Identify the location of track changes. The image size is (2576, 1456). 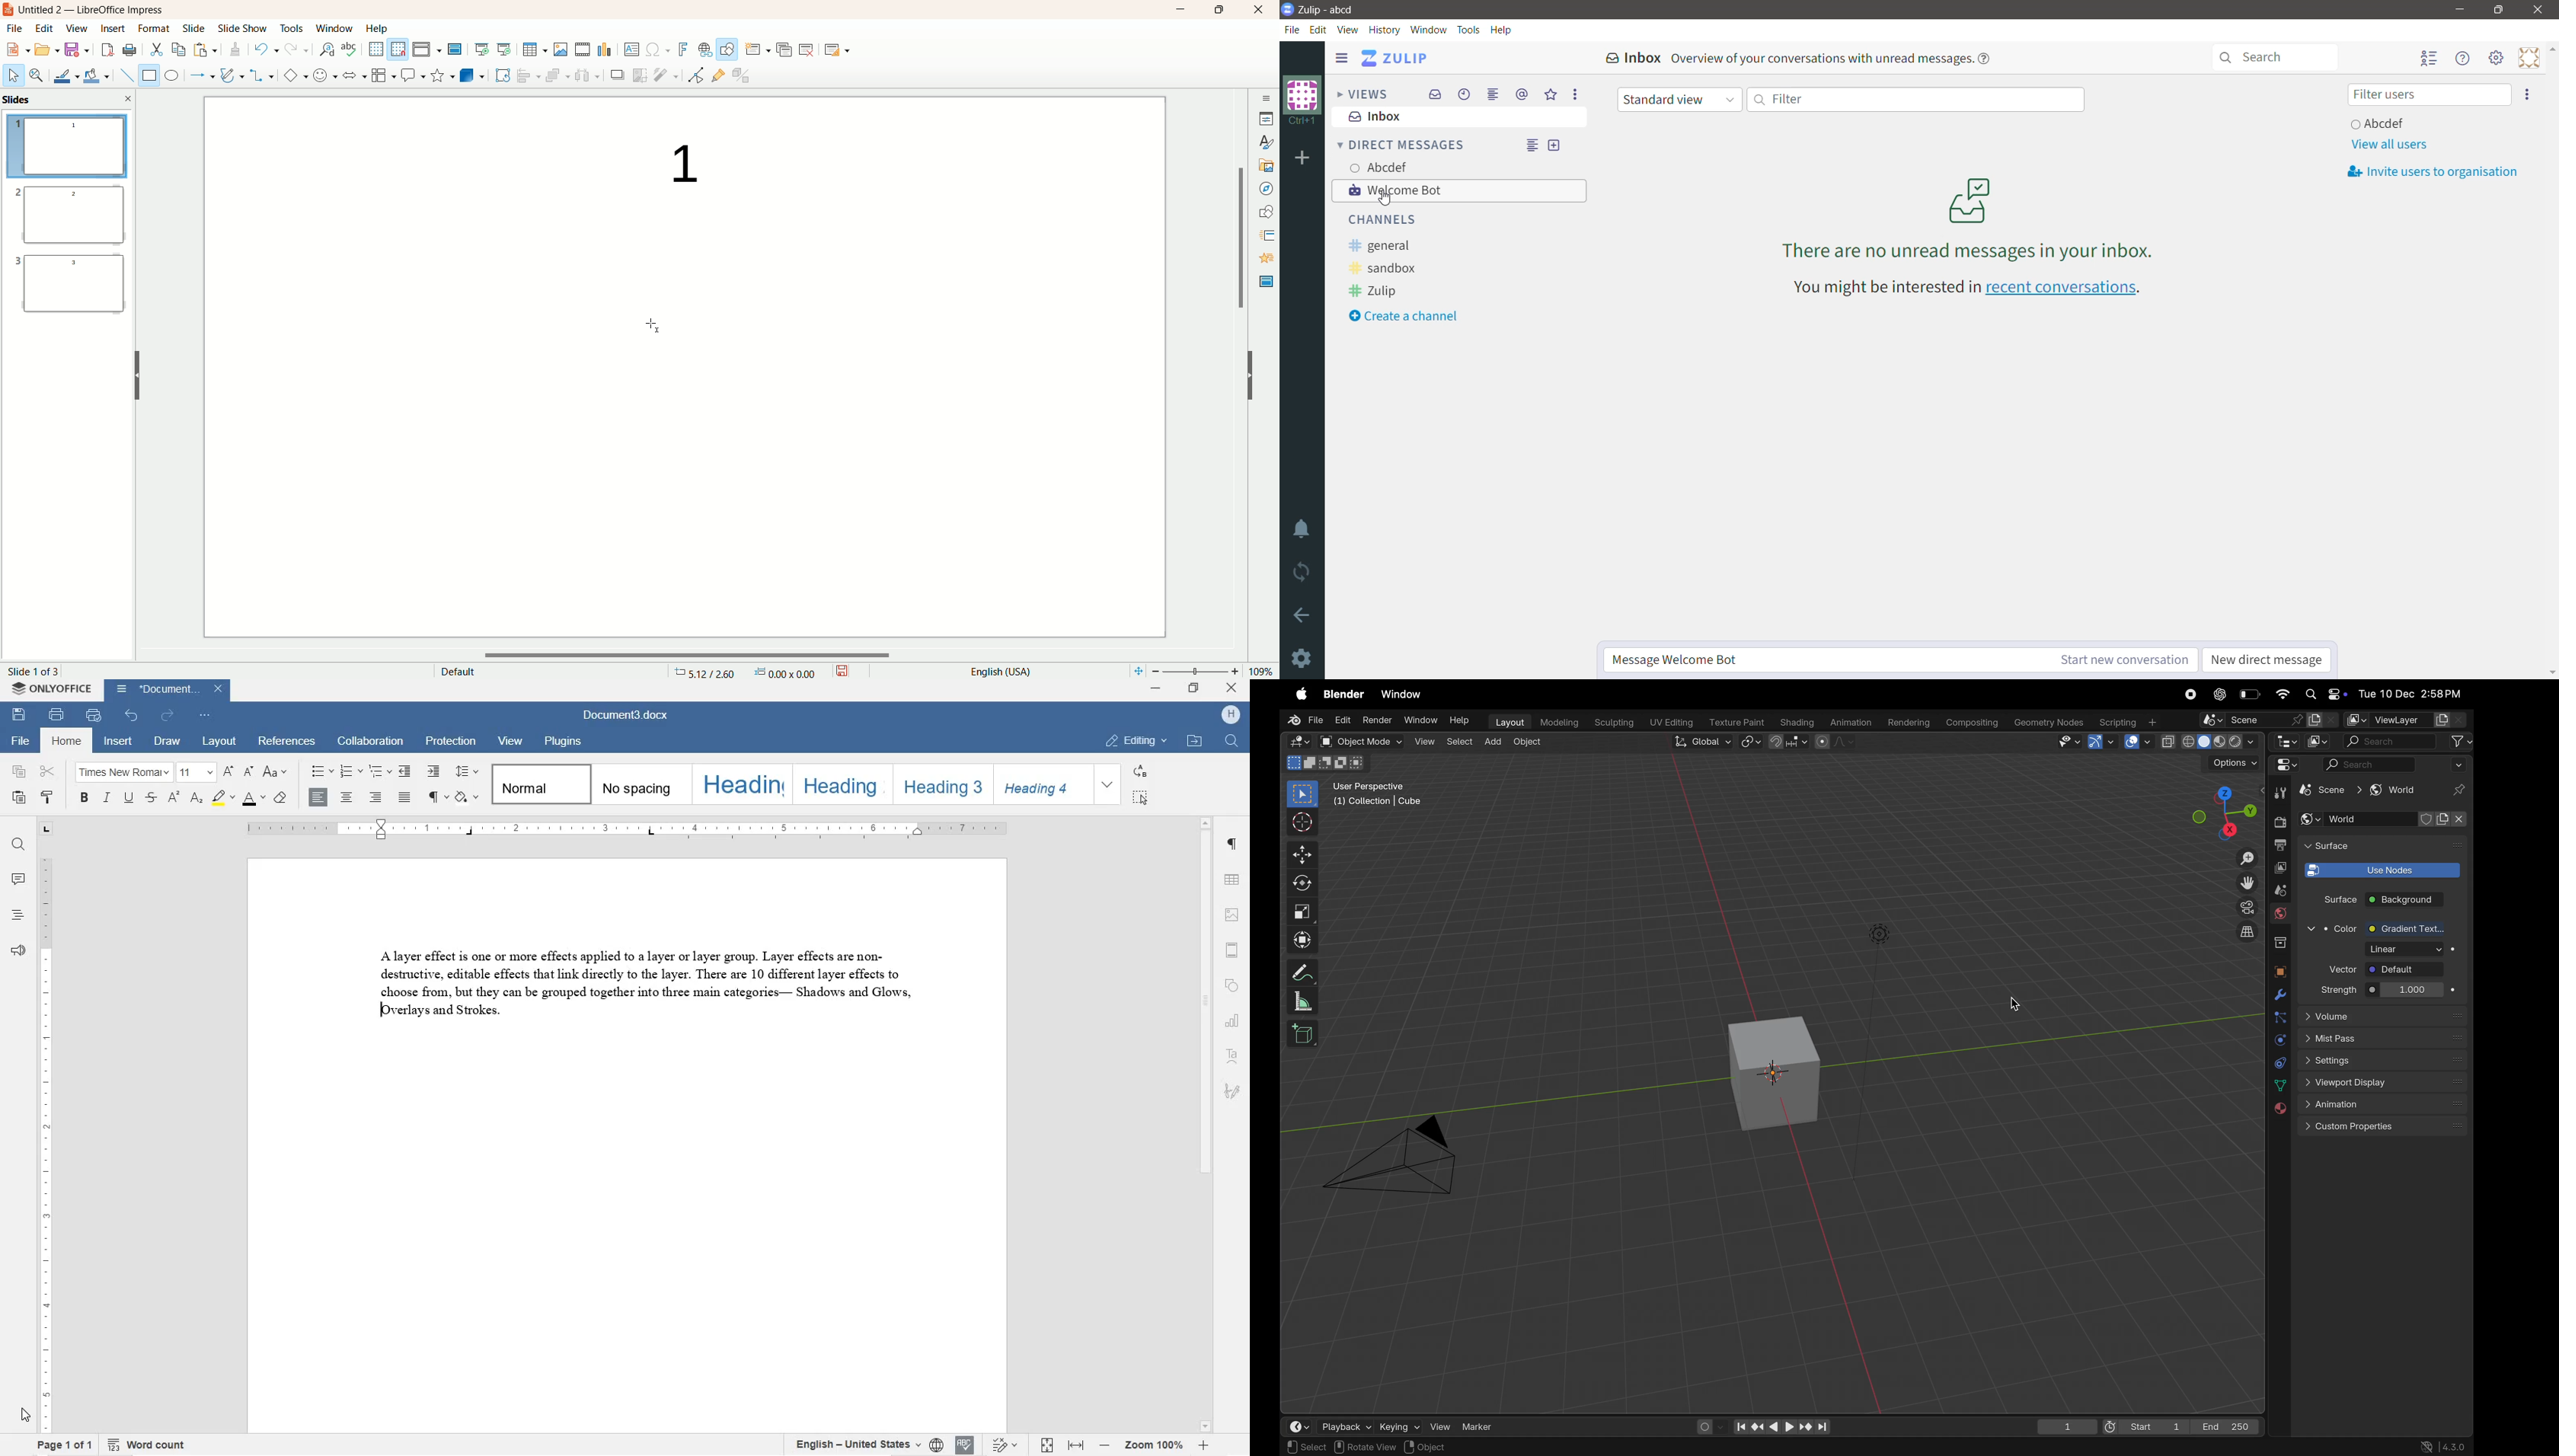
(1007, 1445).